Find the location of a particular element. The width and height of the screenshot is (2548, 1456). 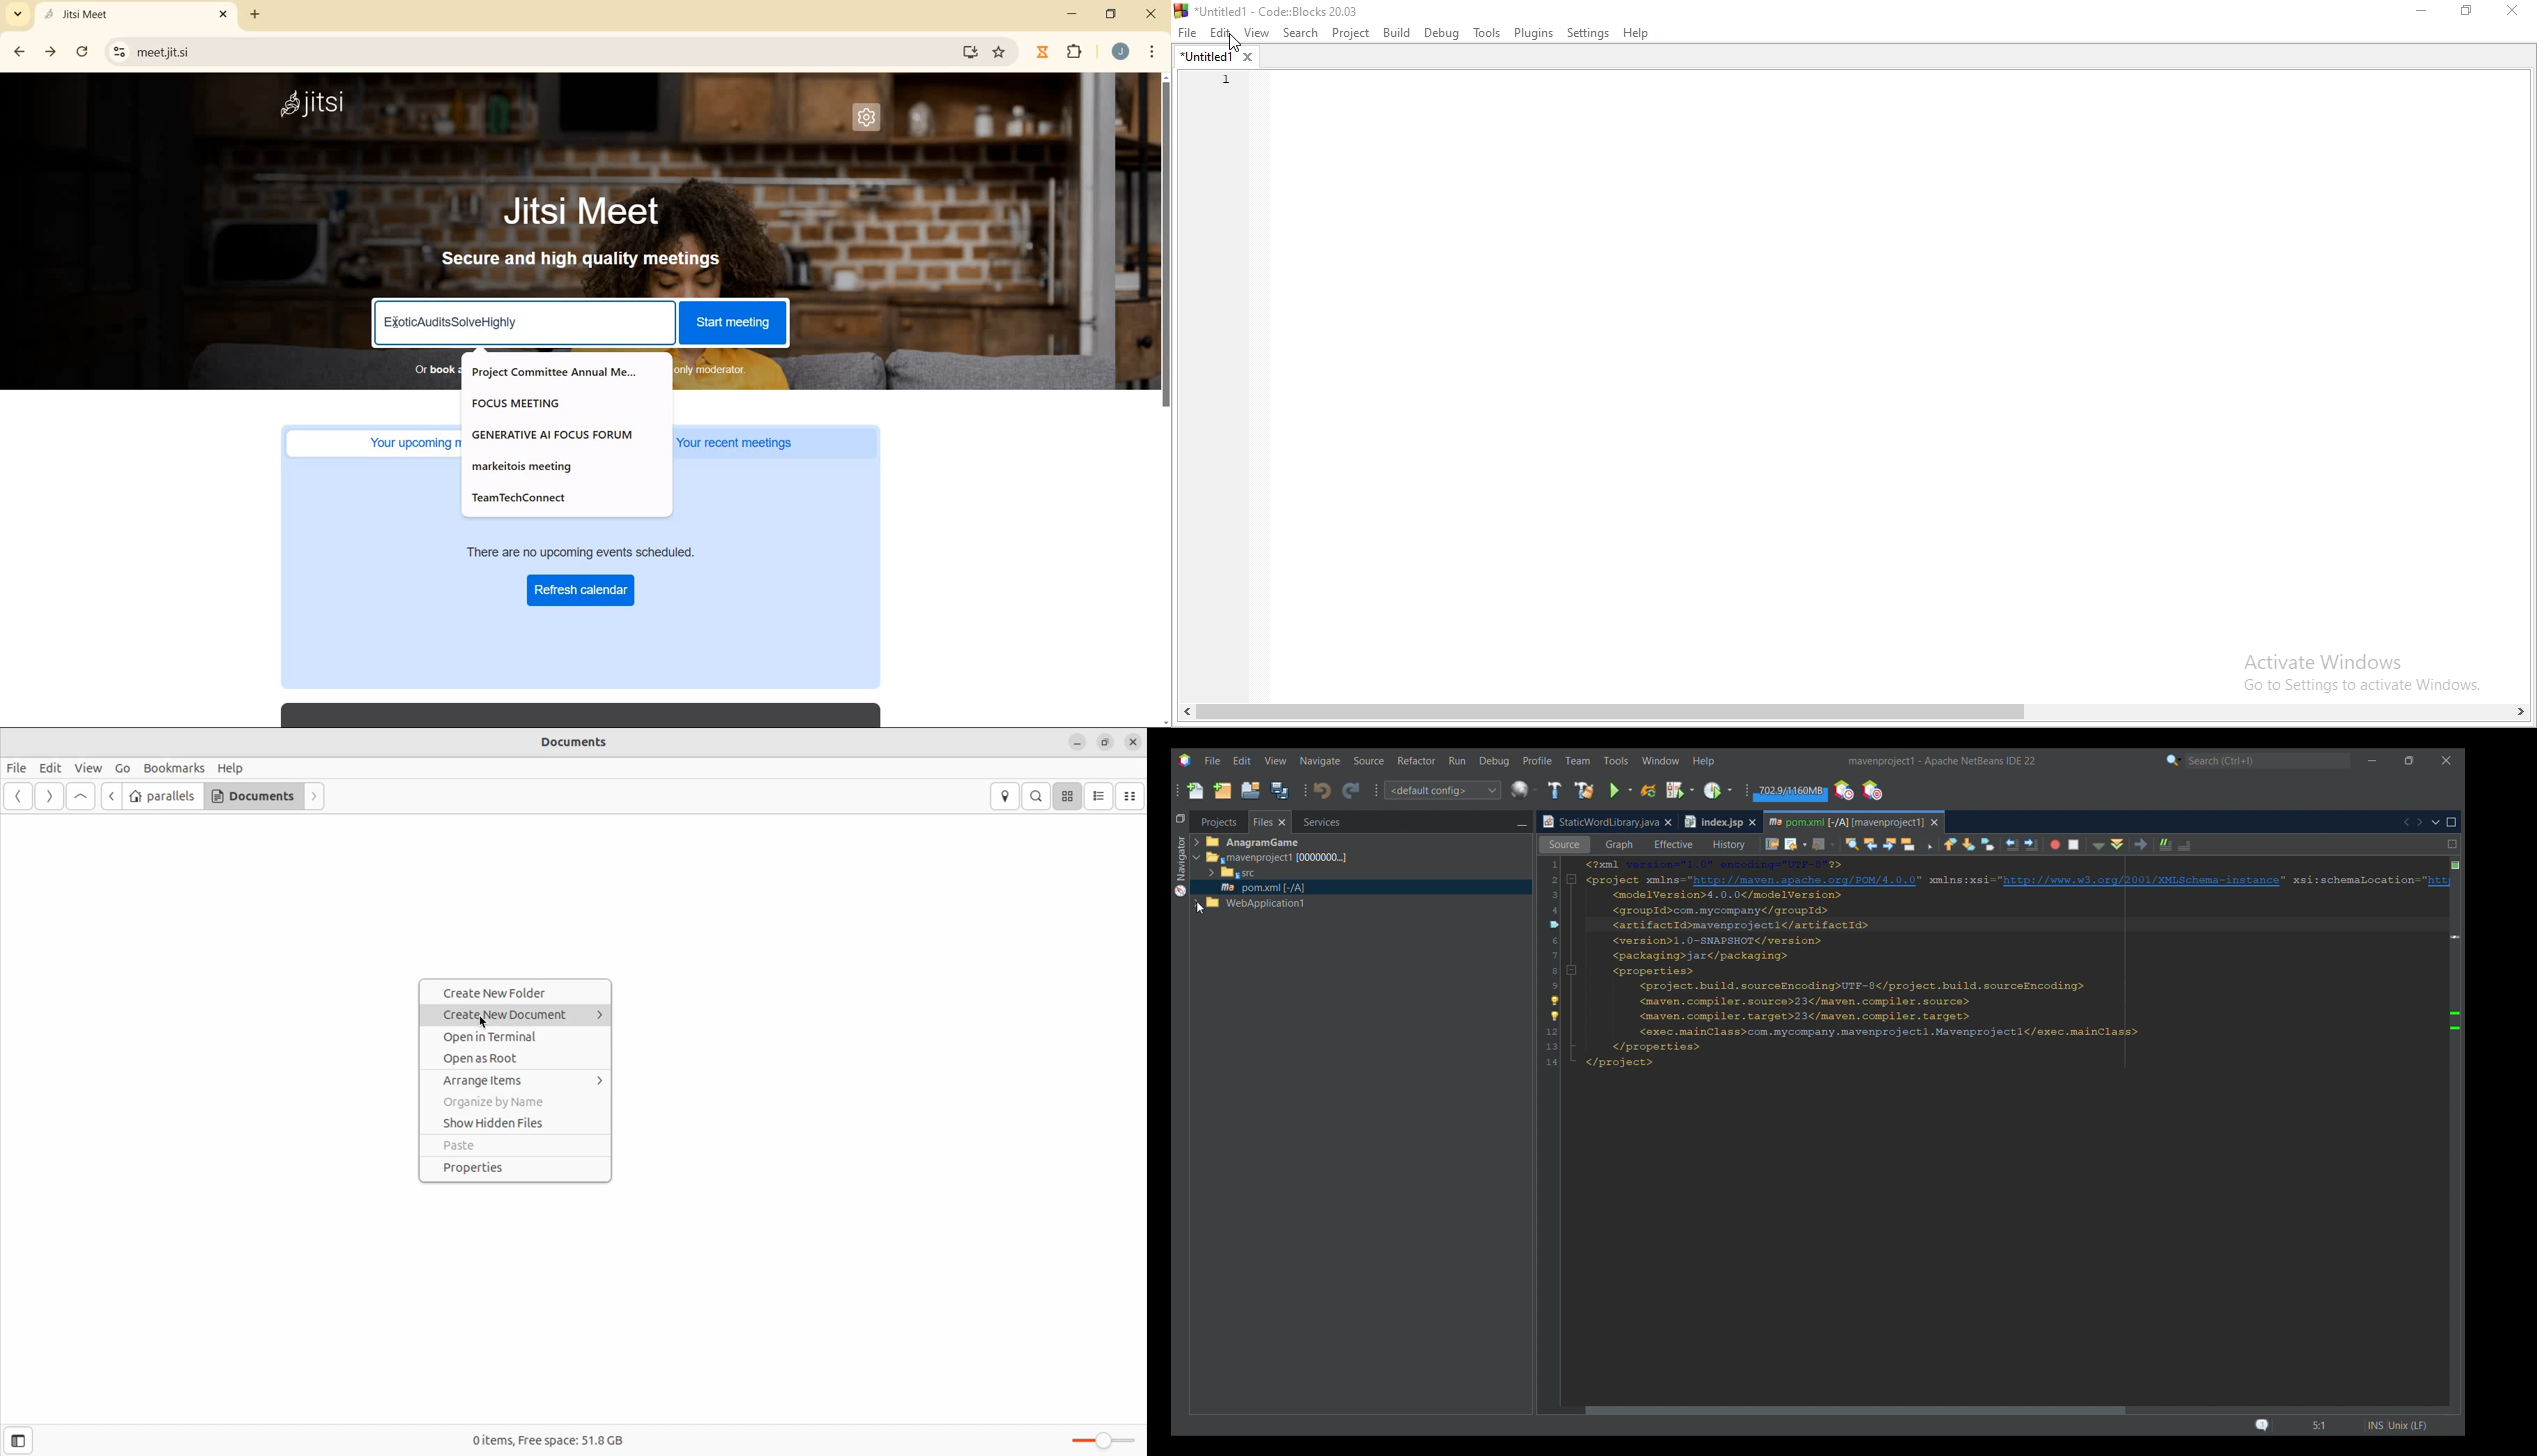

Open project is located at coordinates (1251, 790).